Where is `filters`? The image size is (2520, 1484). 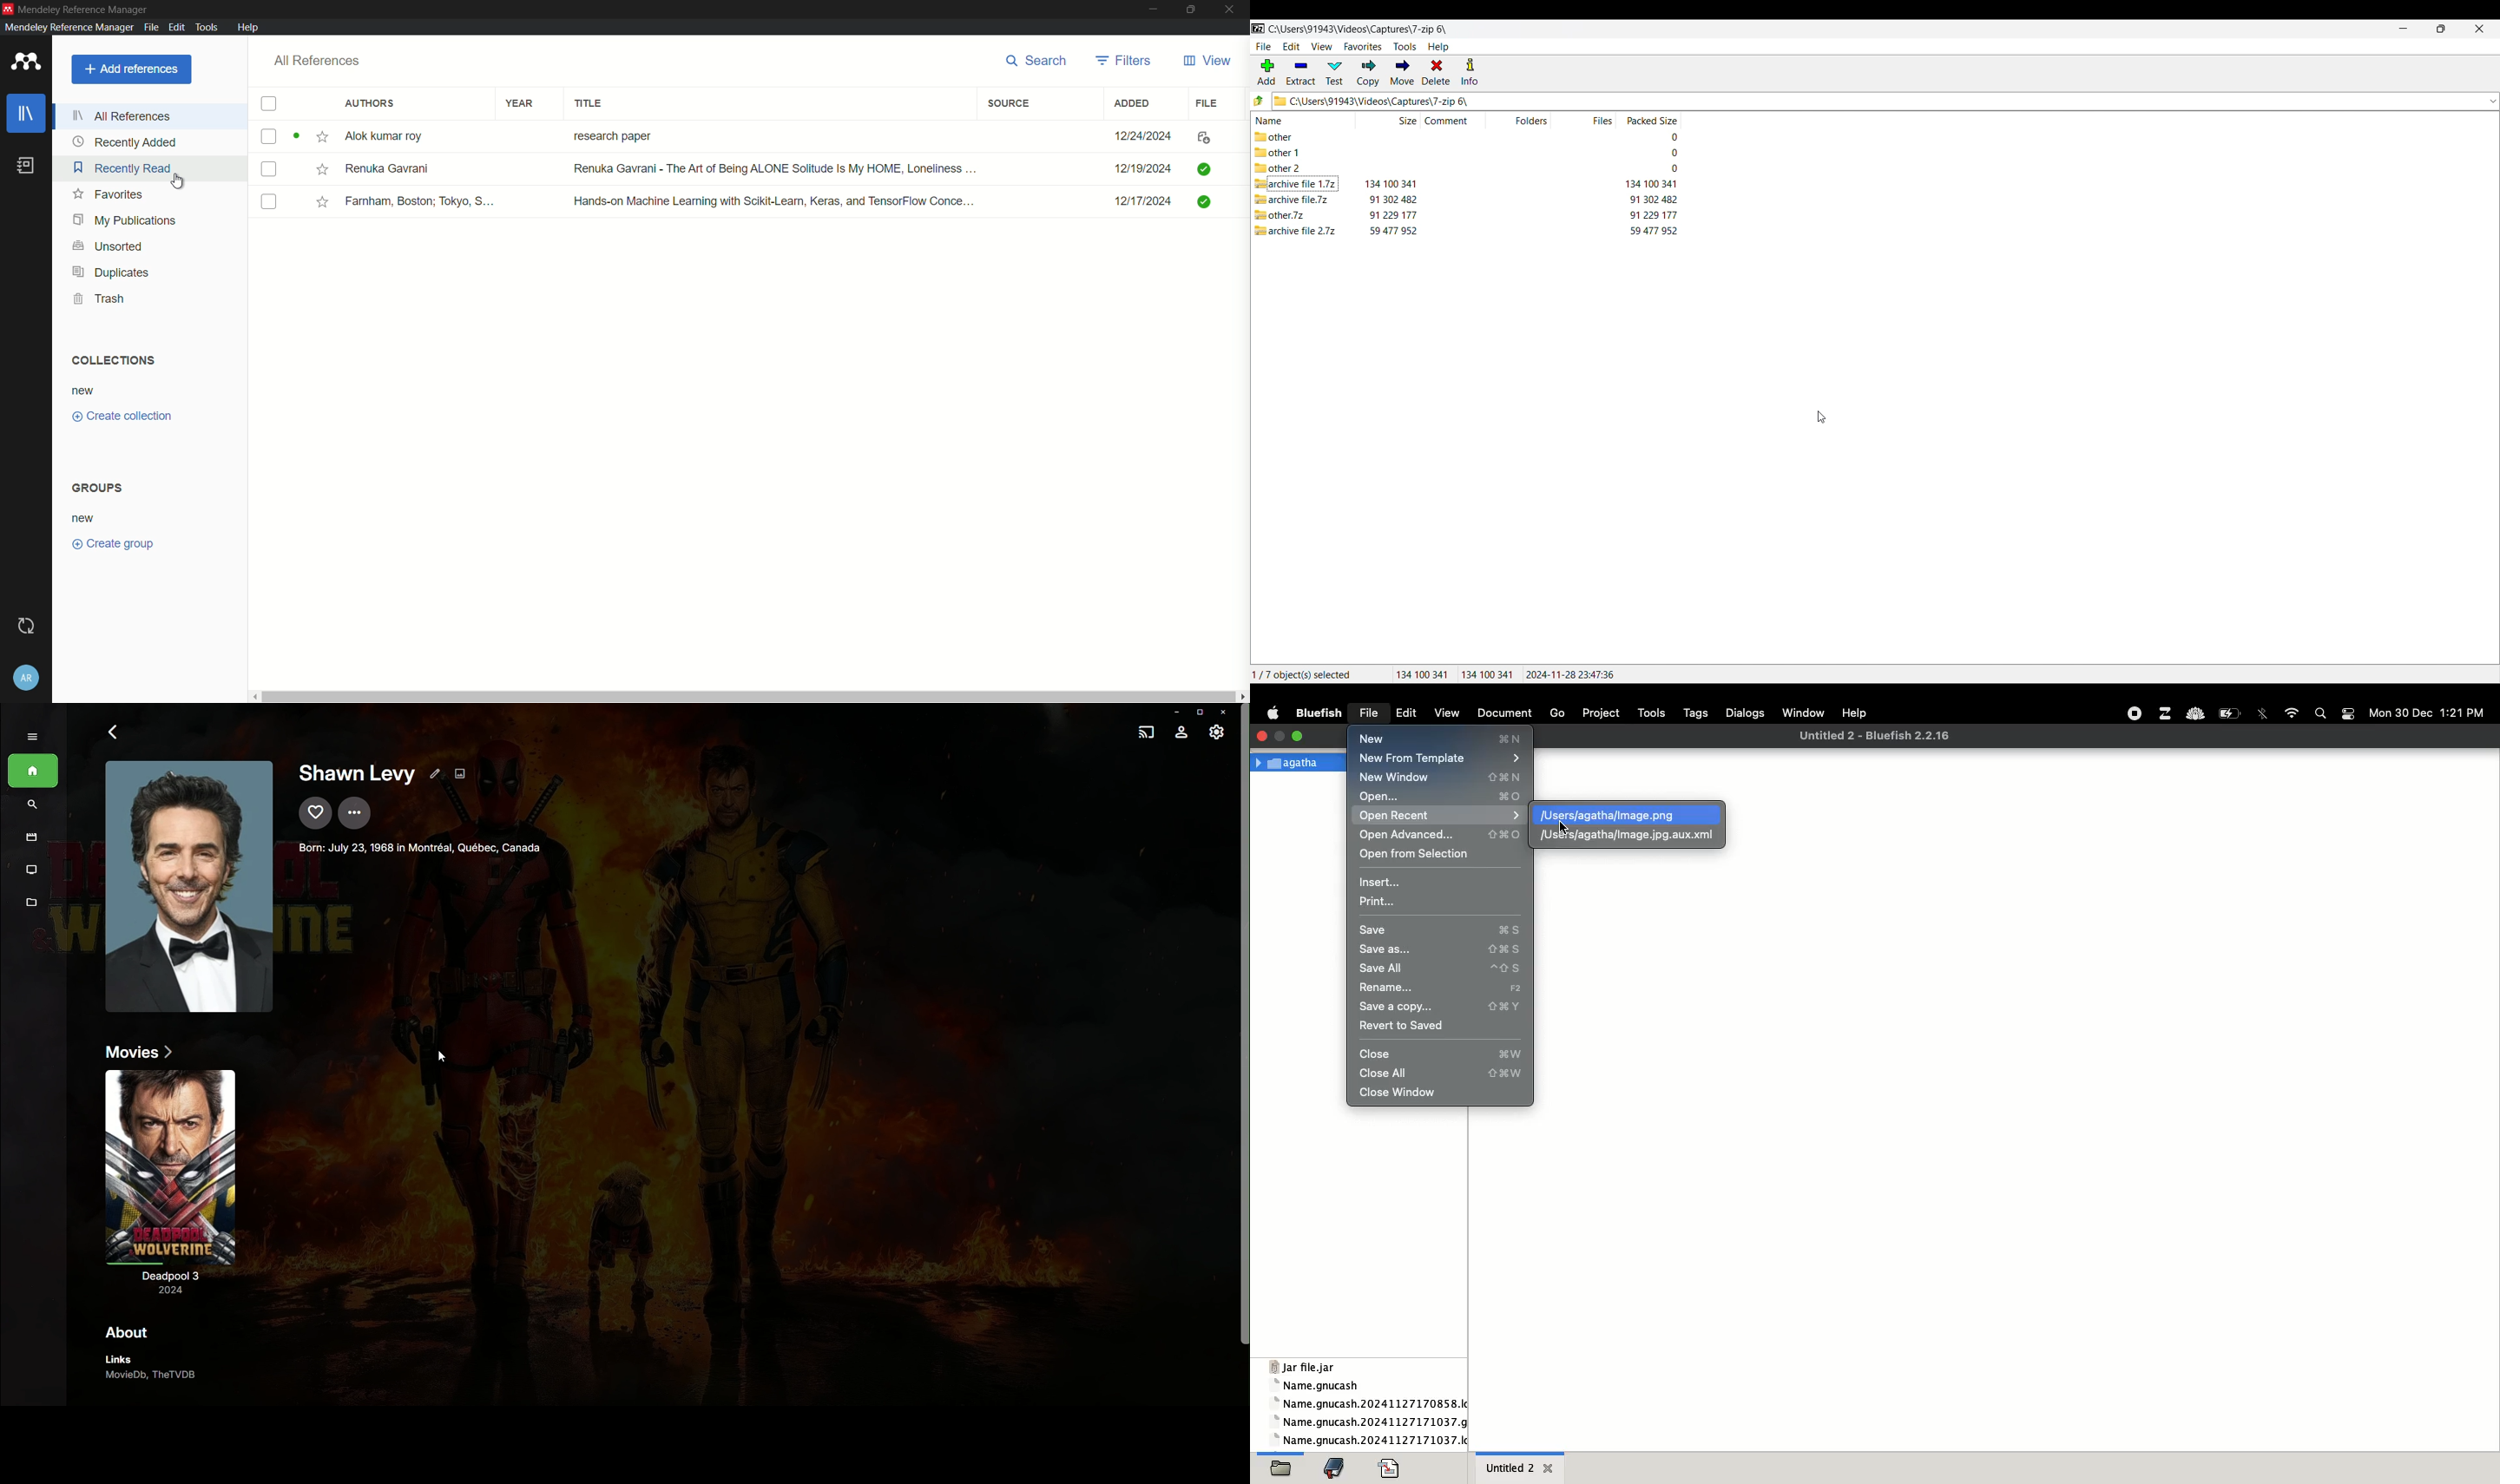
filters is located at coordinates (1125, 62).